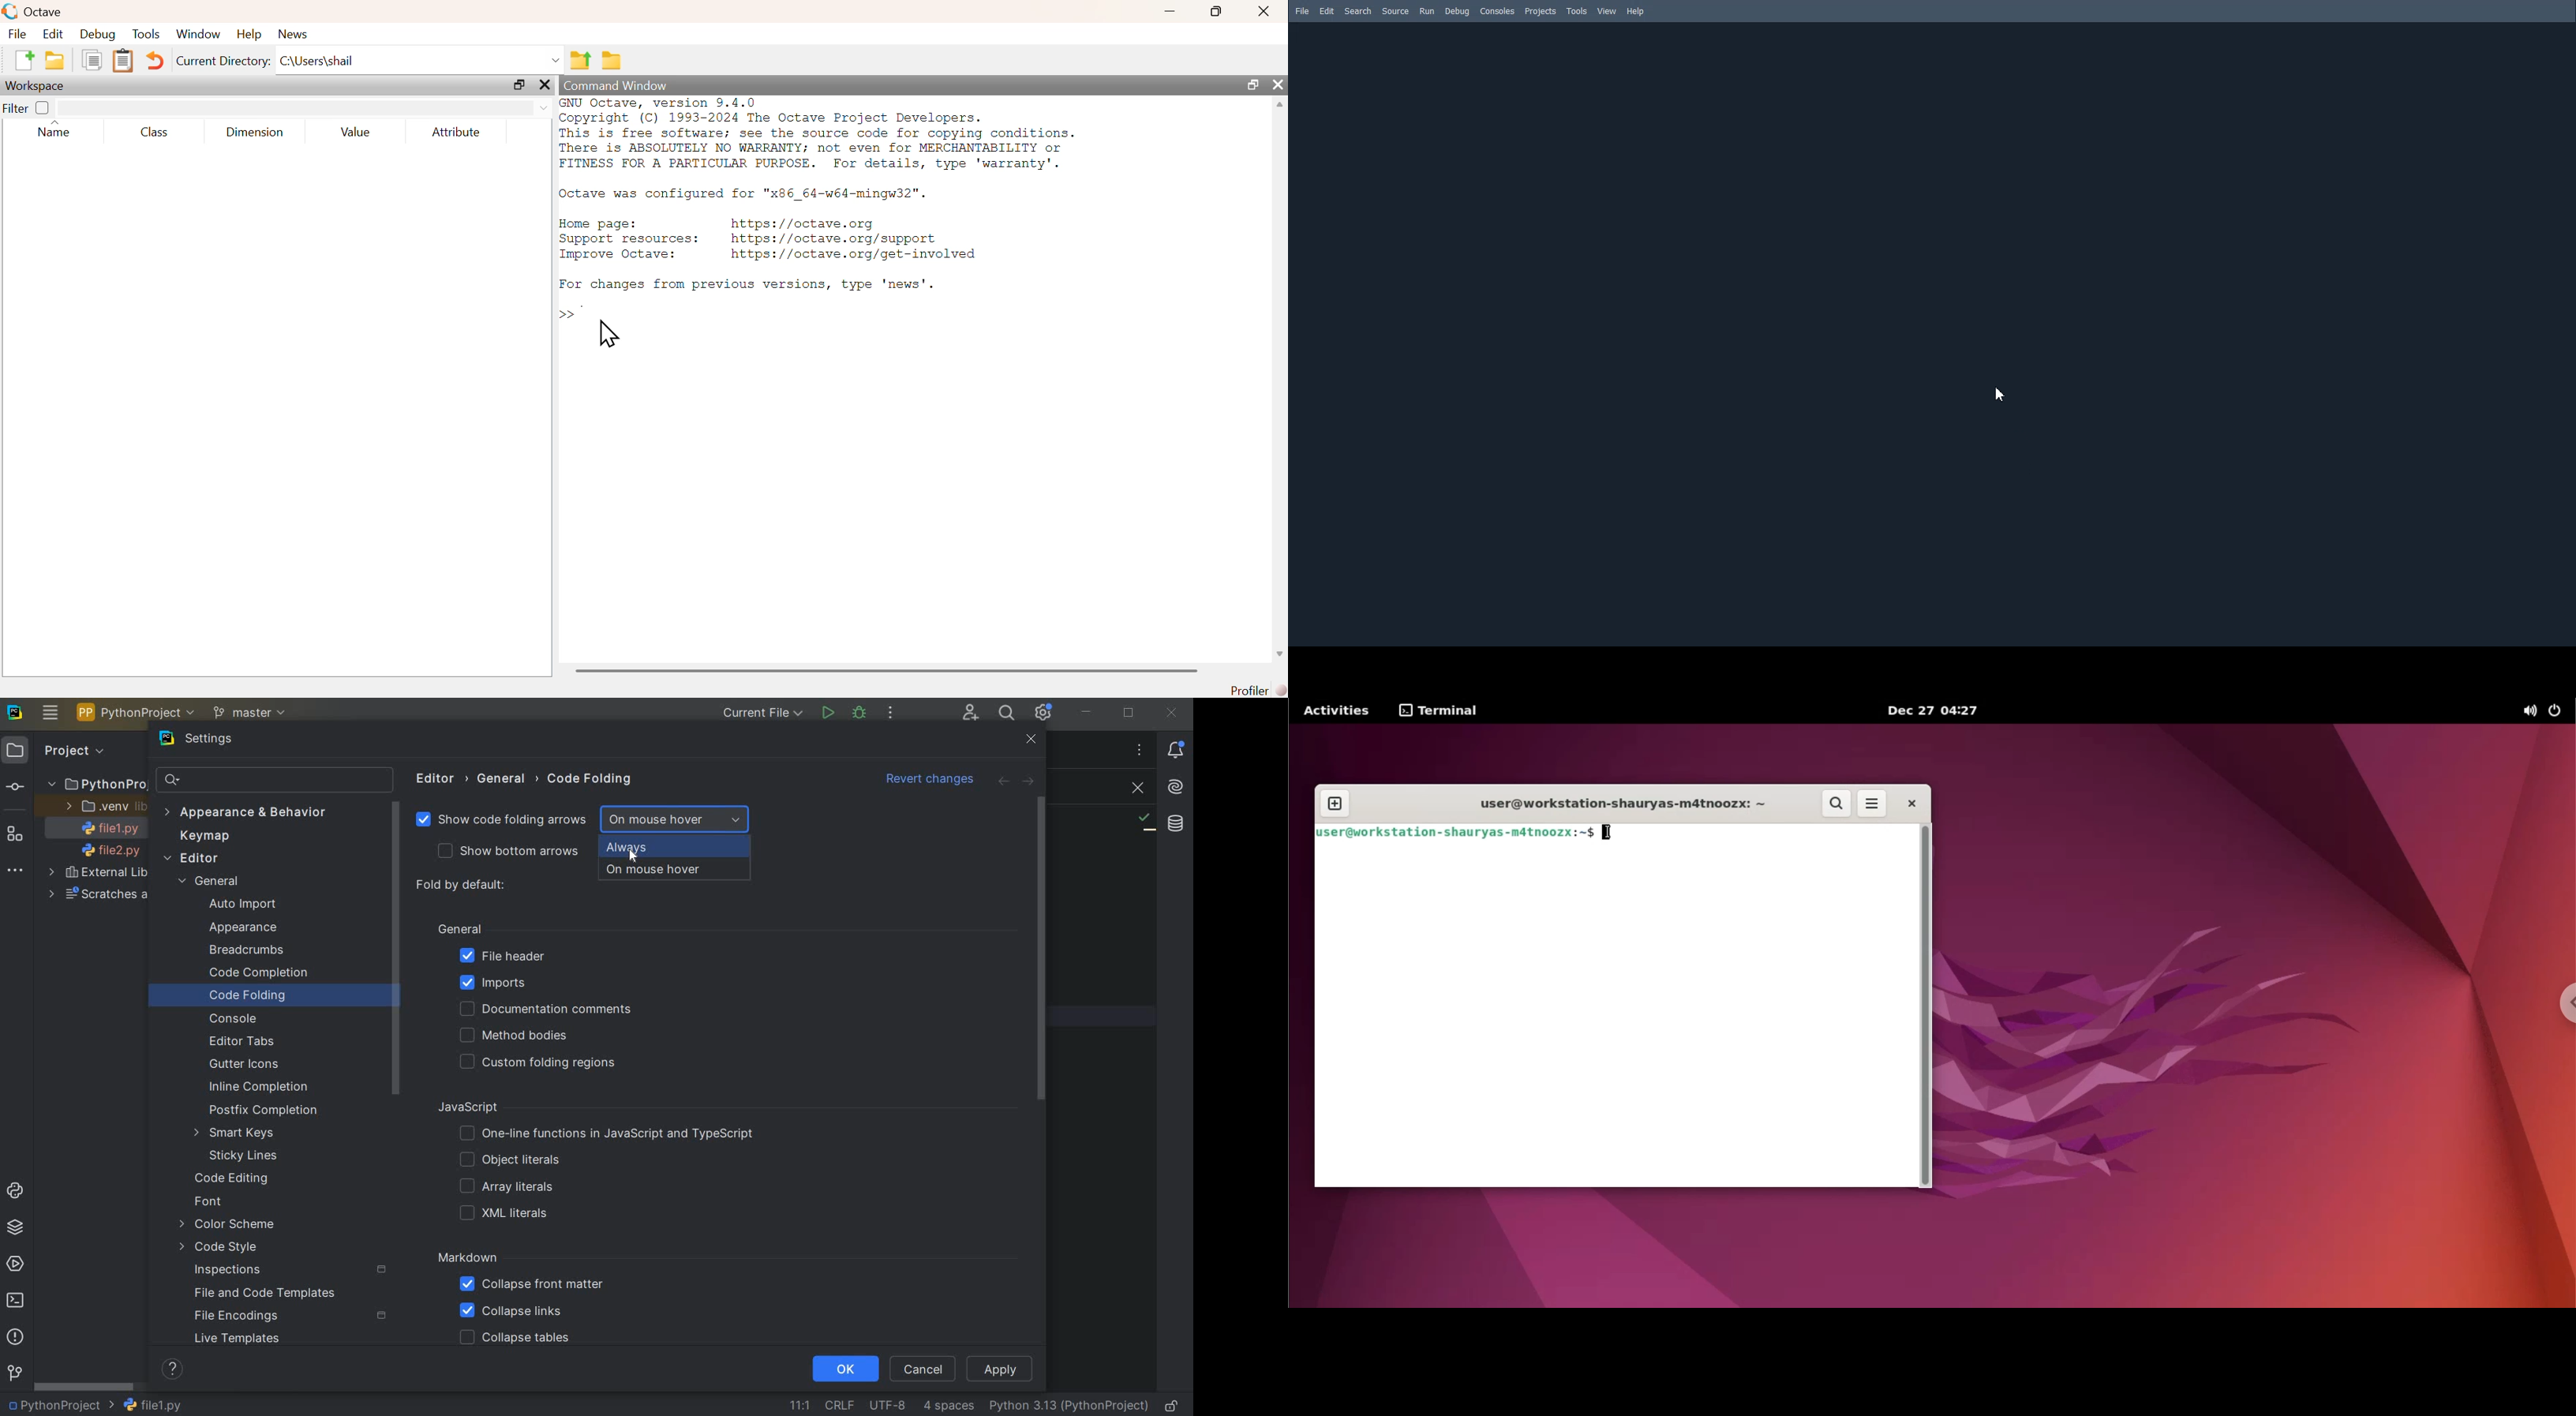 The height and width of the screenshot is (1428, 2576). I want to click on Cursor, so click(1999, 393).